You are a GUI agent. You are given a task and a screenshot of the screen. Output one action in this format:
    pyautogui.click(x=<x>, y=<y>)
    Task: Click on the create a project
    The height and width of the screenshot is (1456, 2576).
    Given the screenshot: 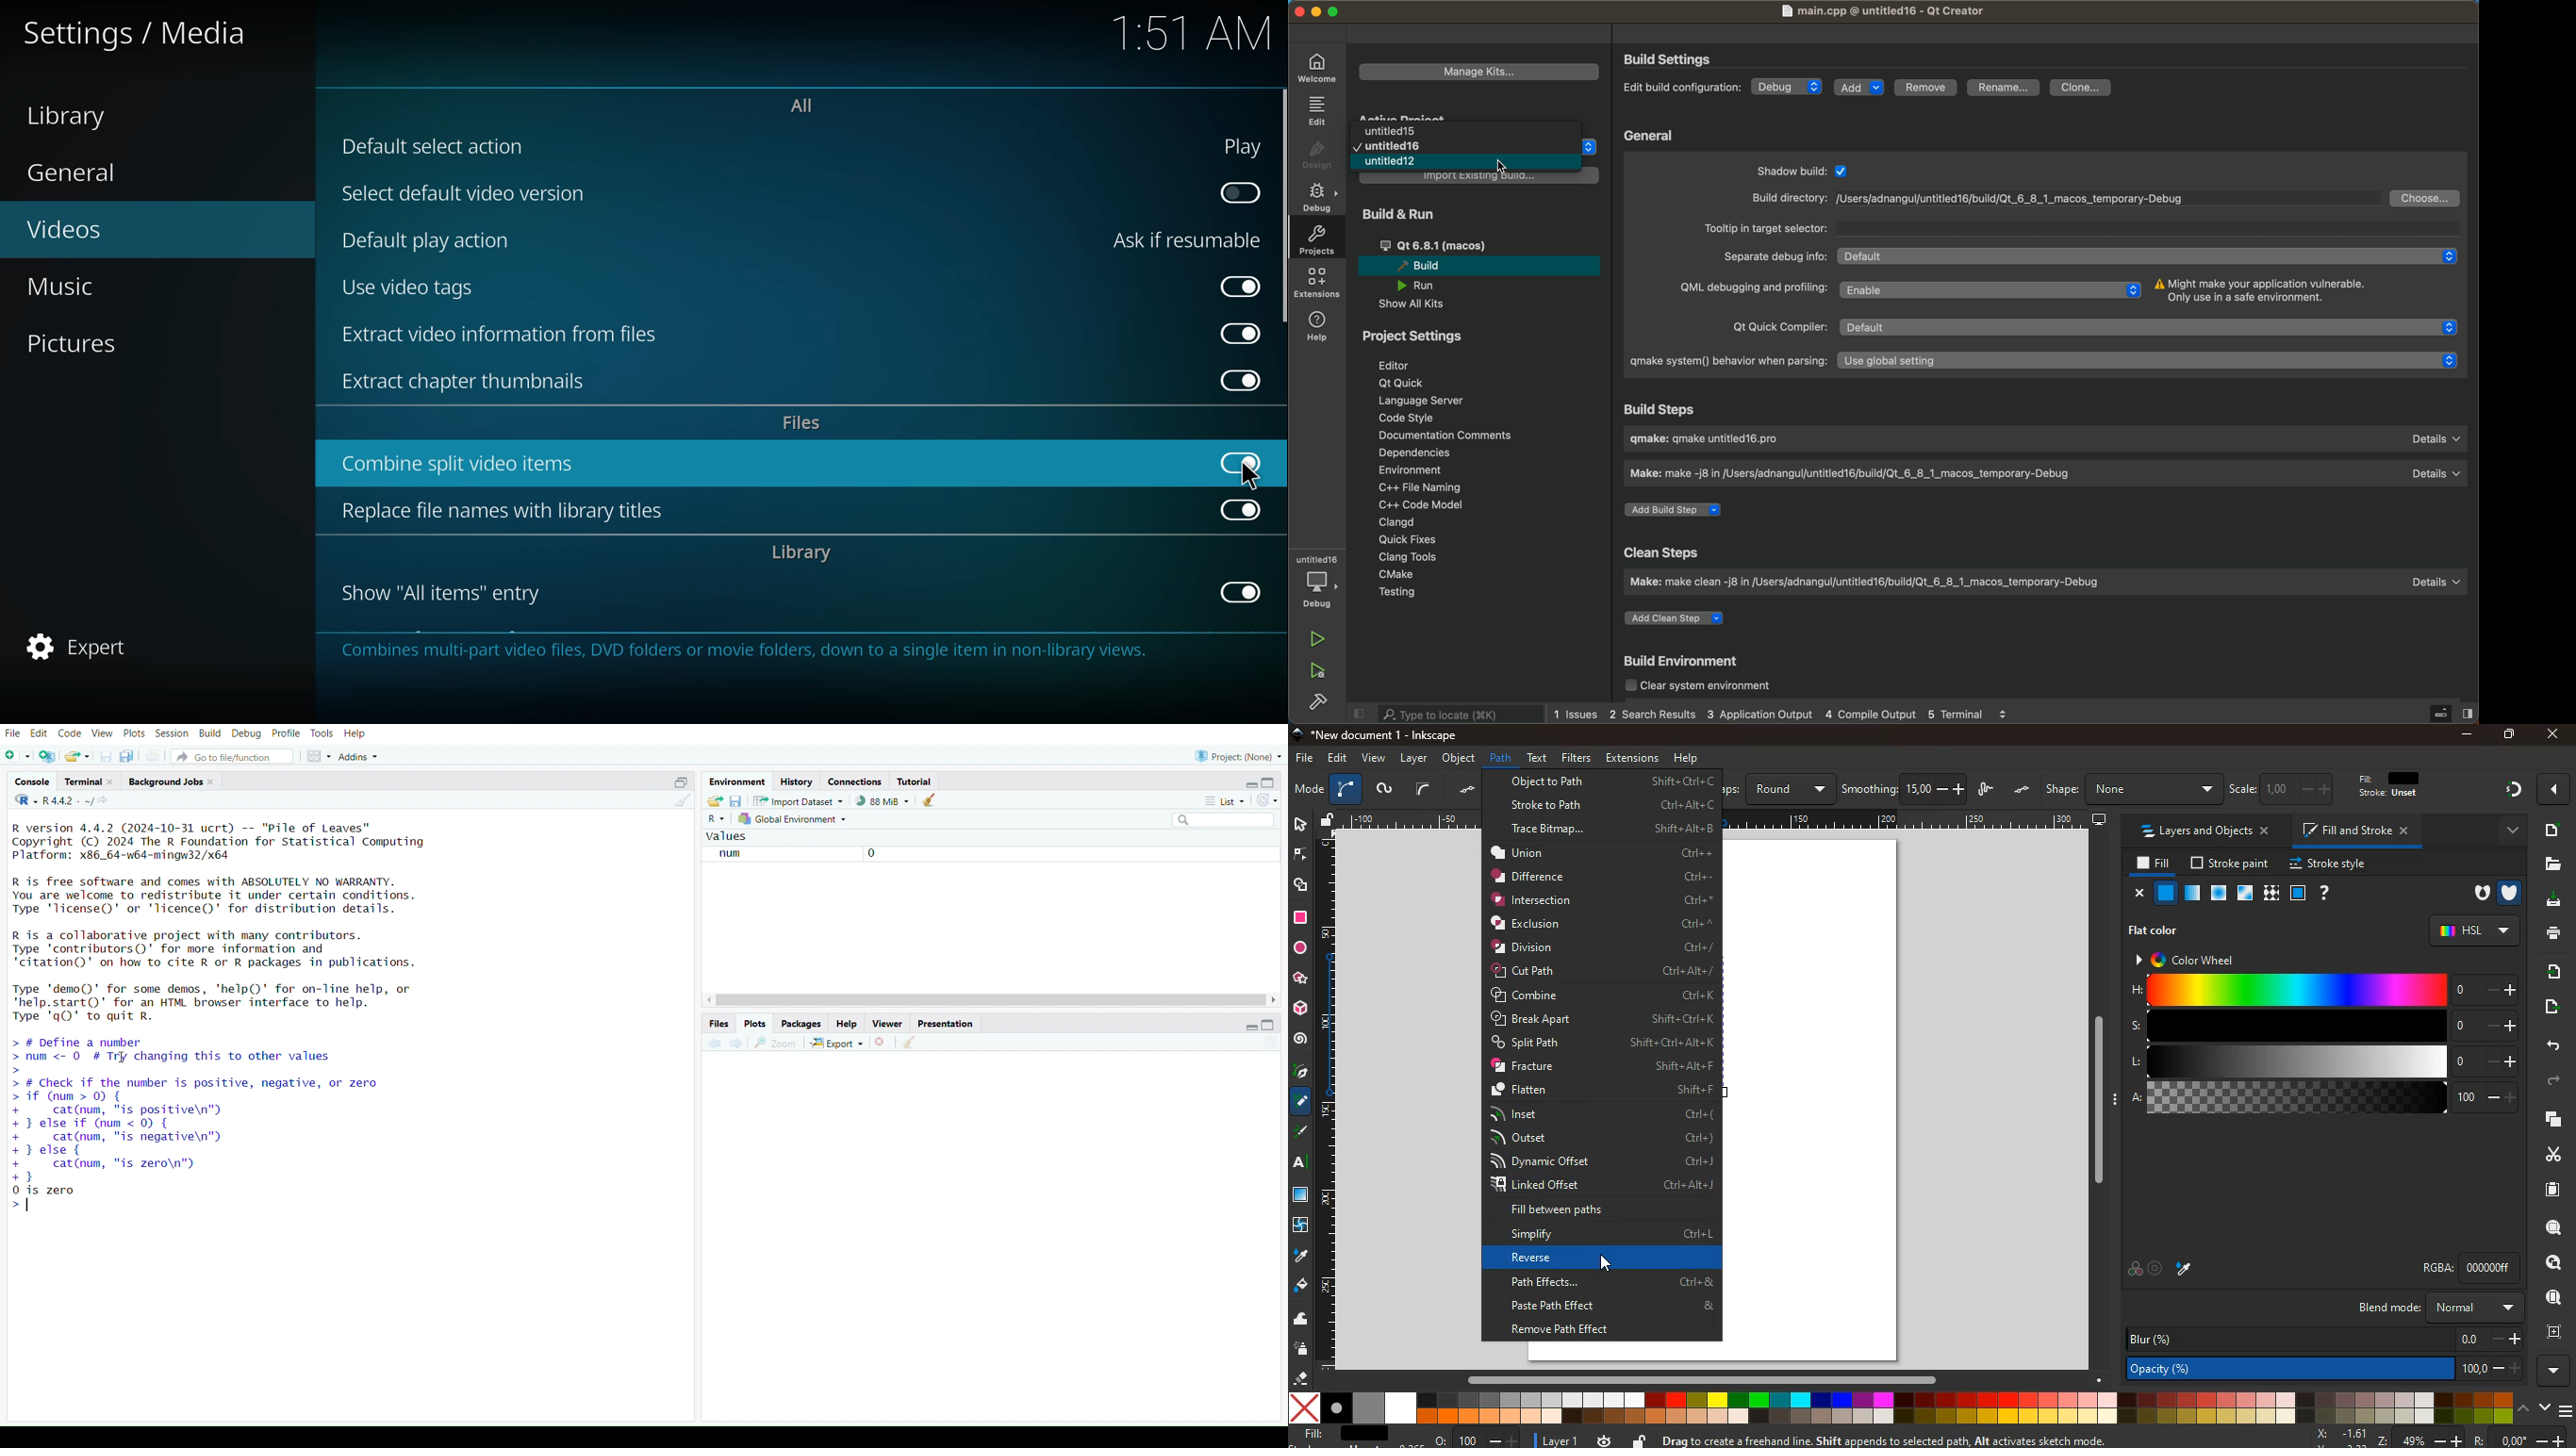 What is the action you would take?
    pyautogui.click(x=48, y=757)
    